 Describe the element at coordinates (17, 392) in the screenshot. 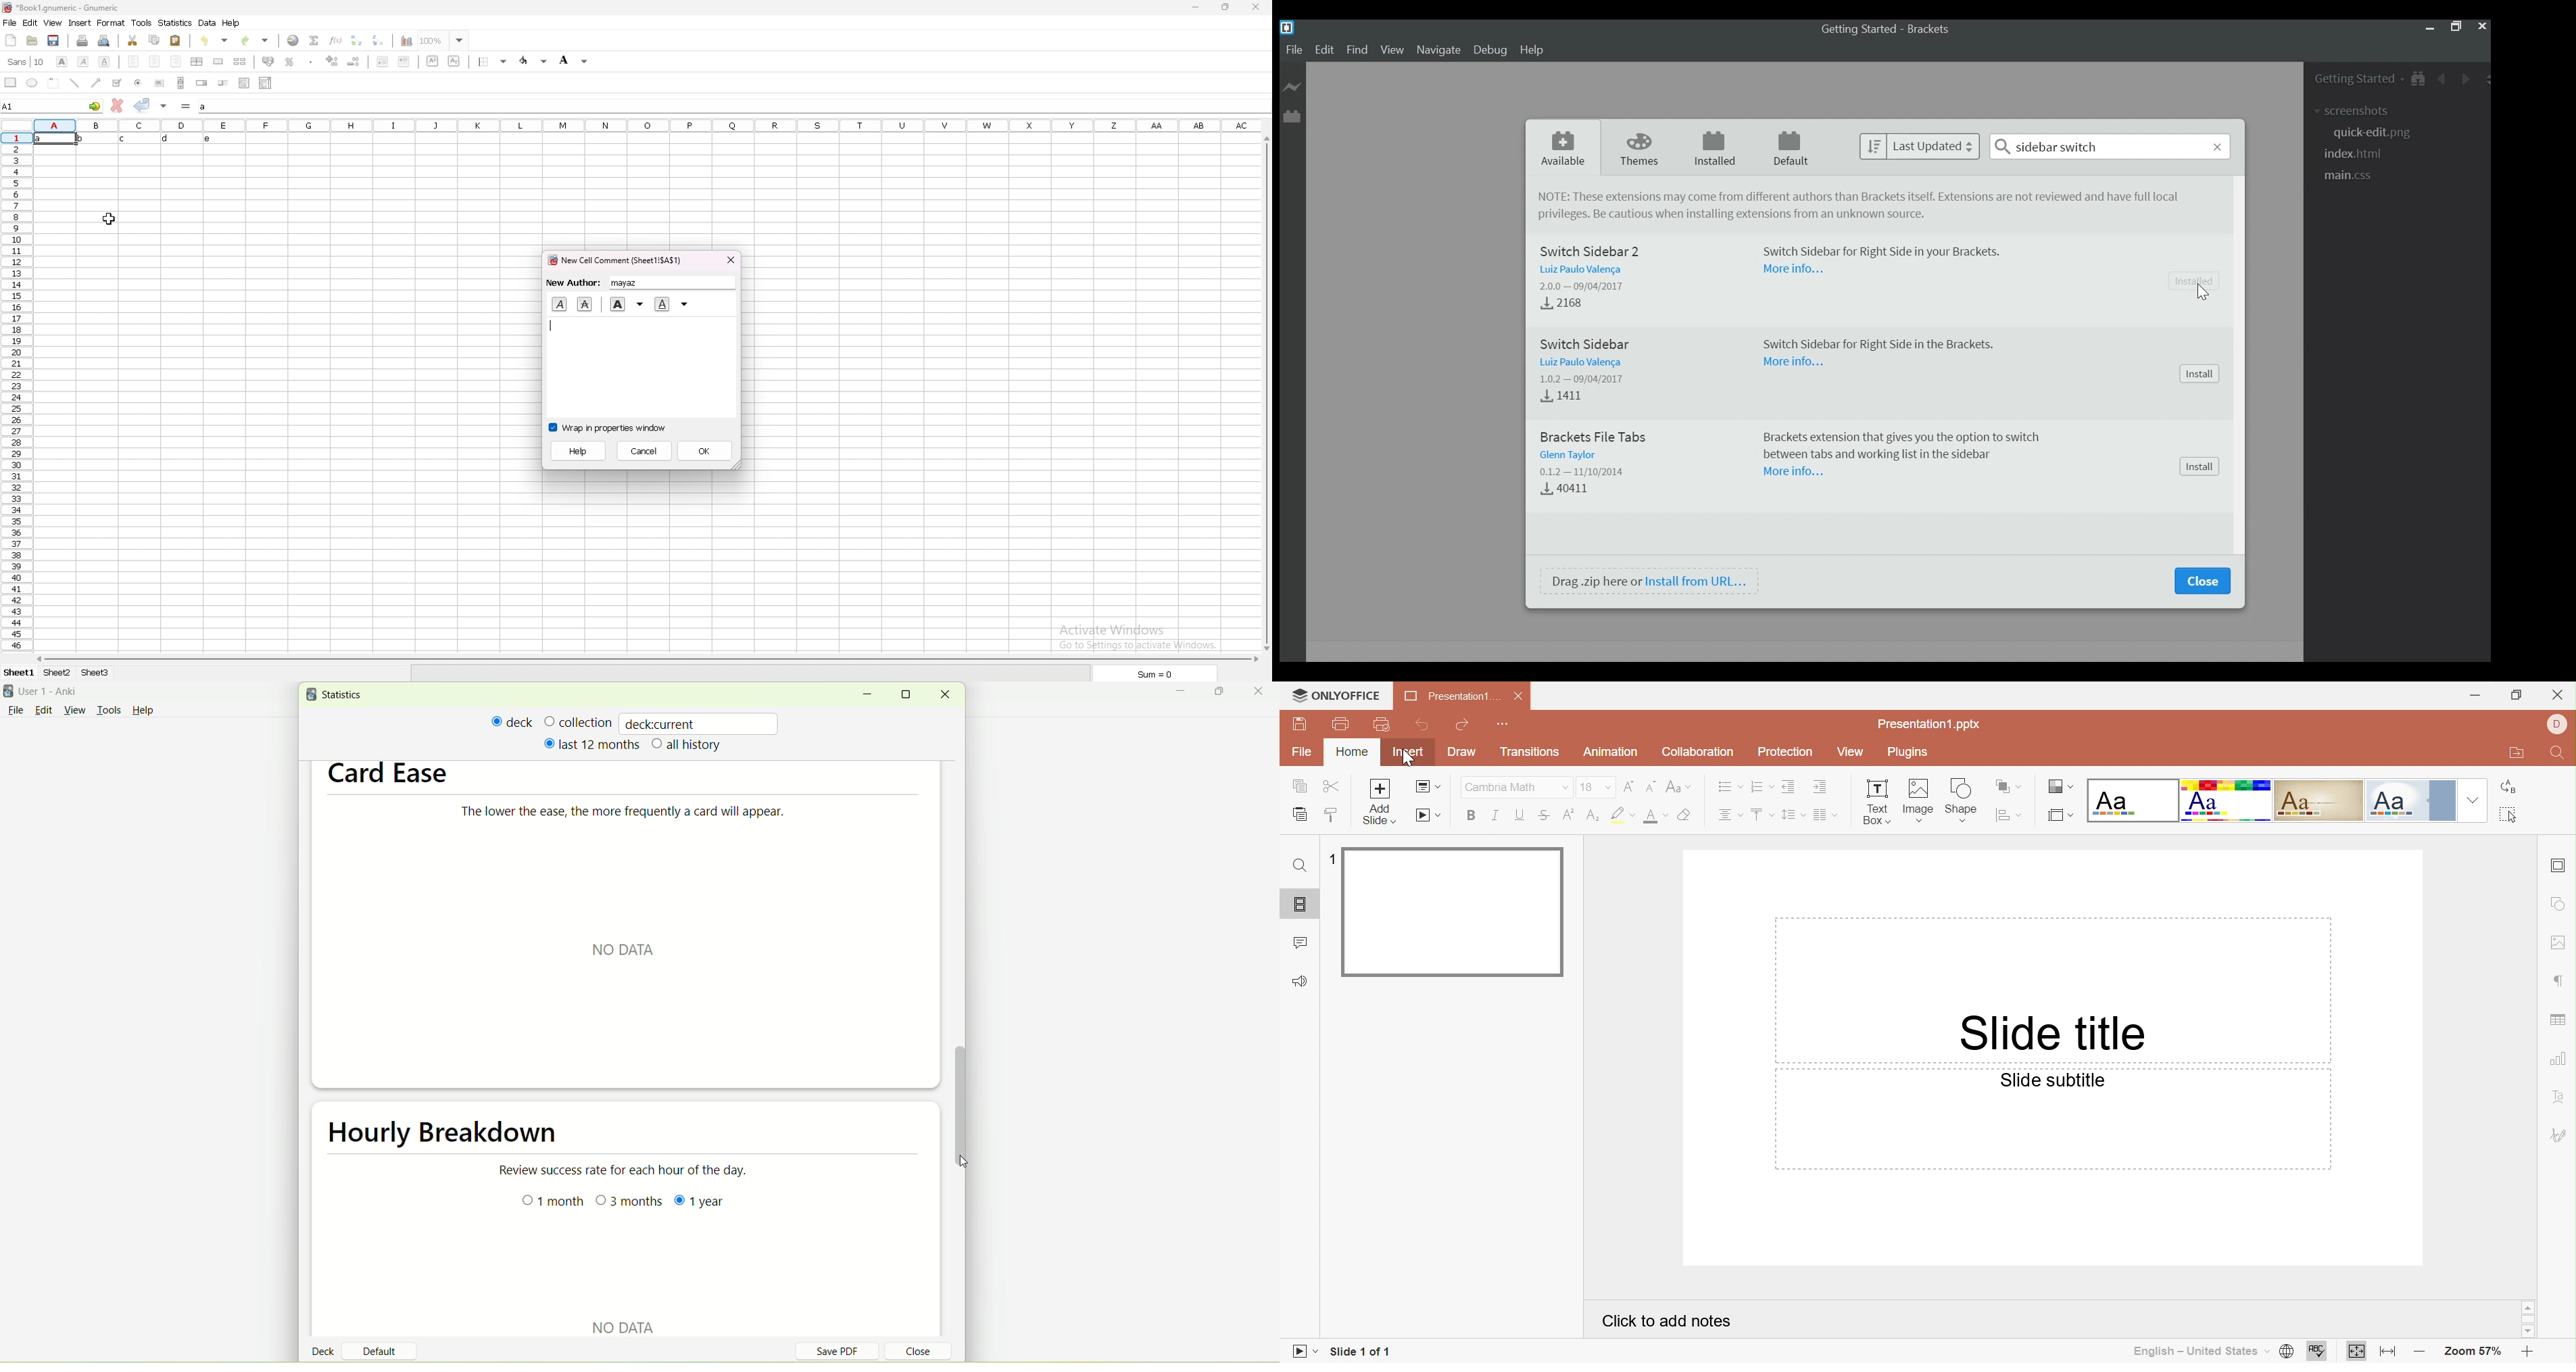

I see `rows` at that location.